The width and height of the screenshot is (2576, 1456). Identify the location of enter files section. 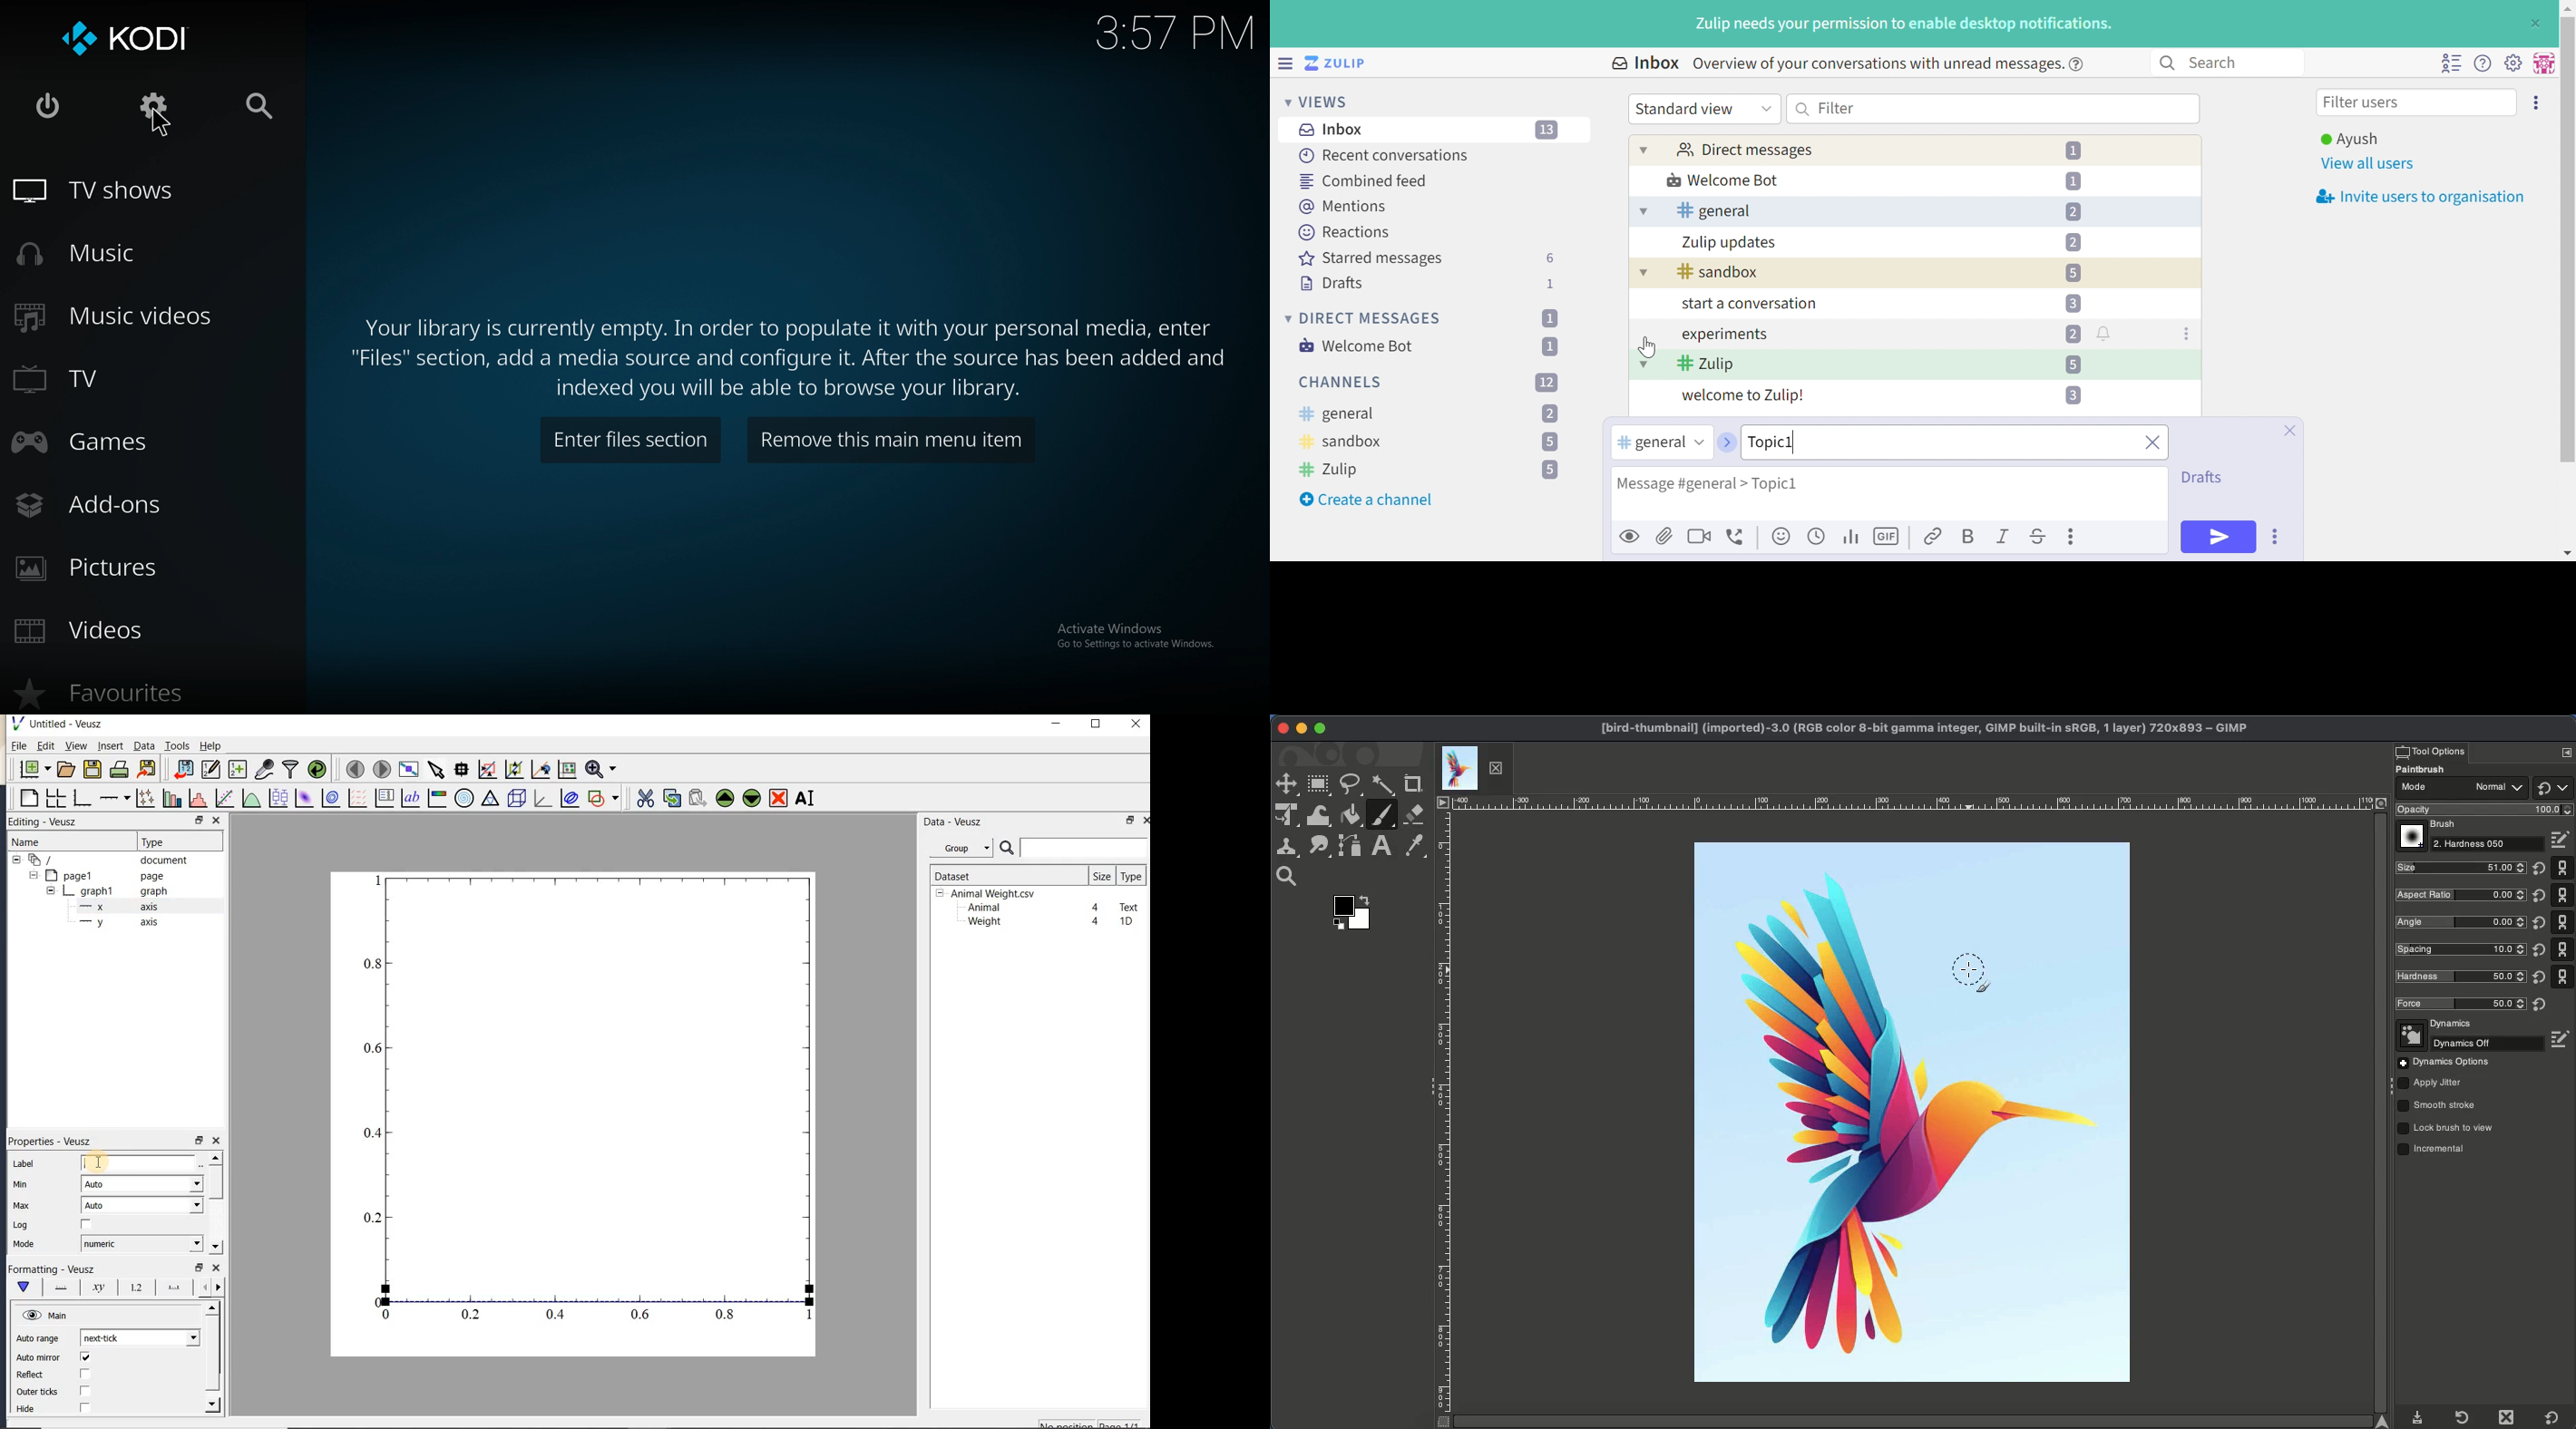
(630, 440).